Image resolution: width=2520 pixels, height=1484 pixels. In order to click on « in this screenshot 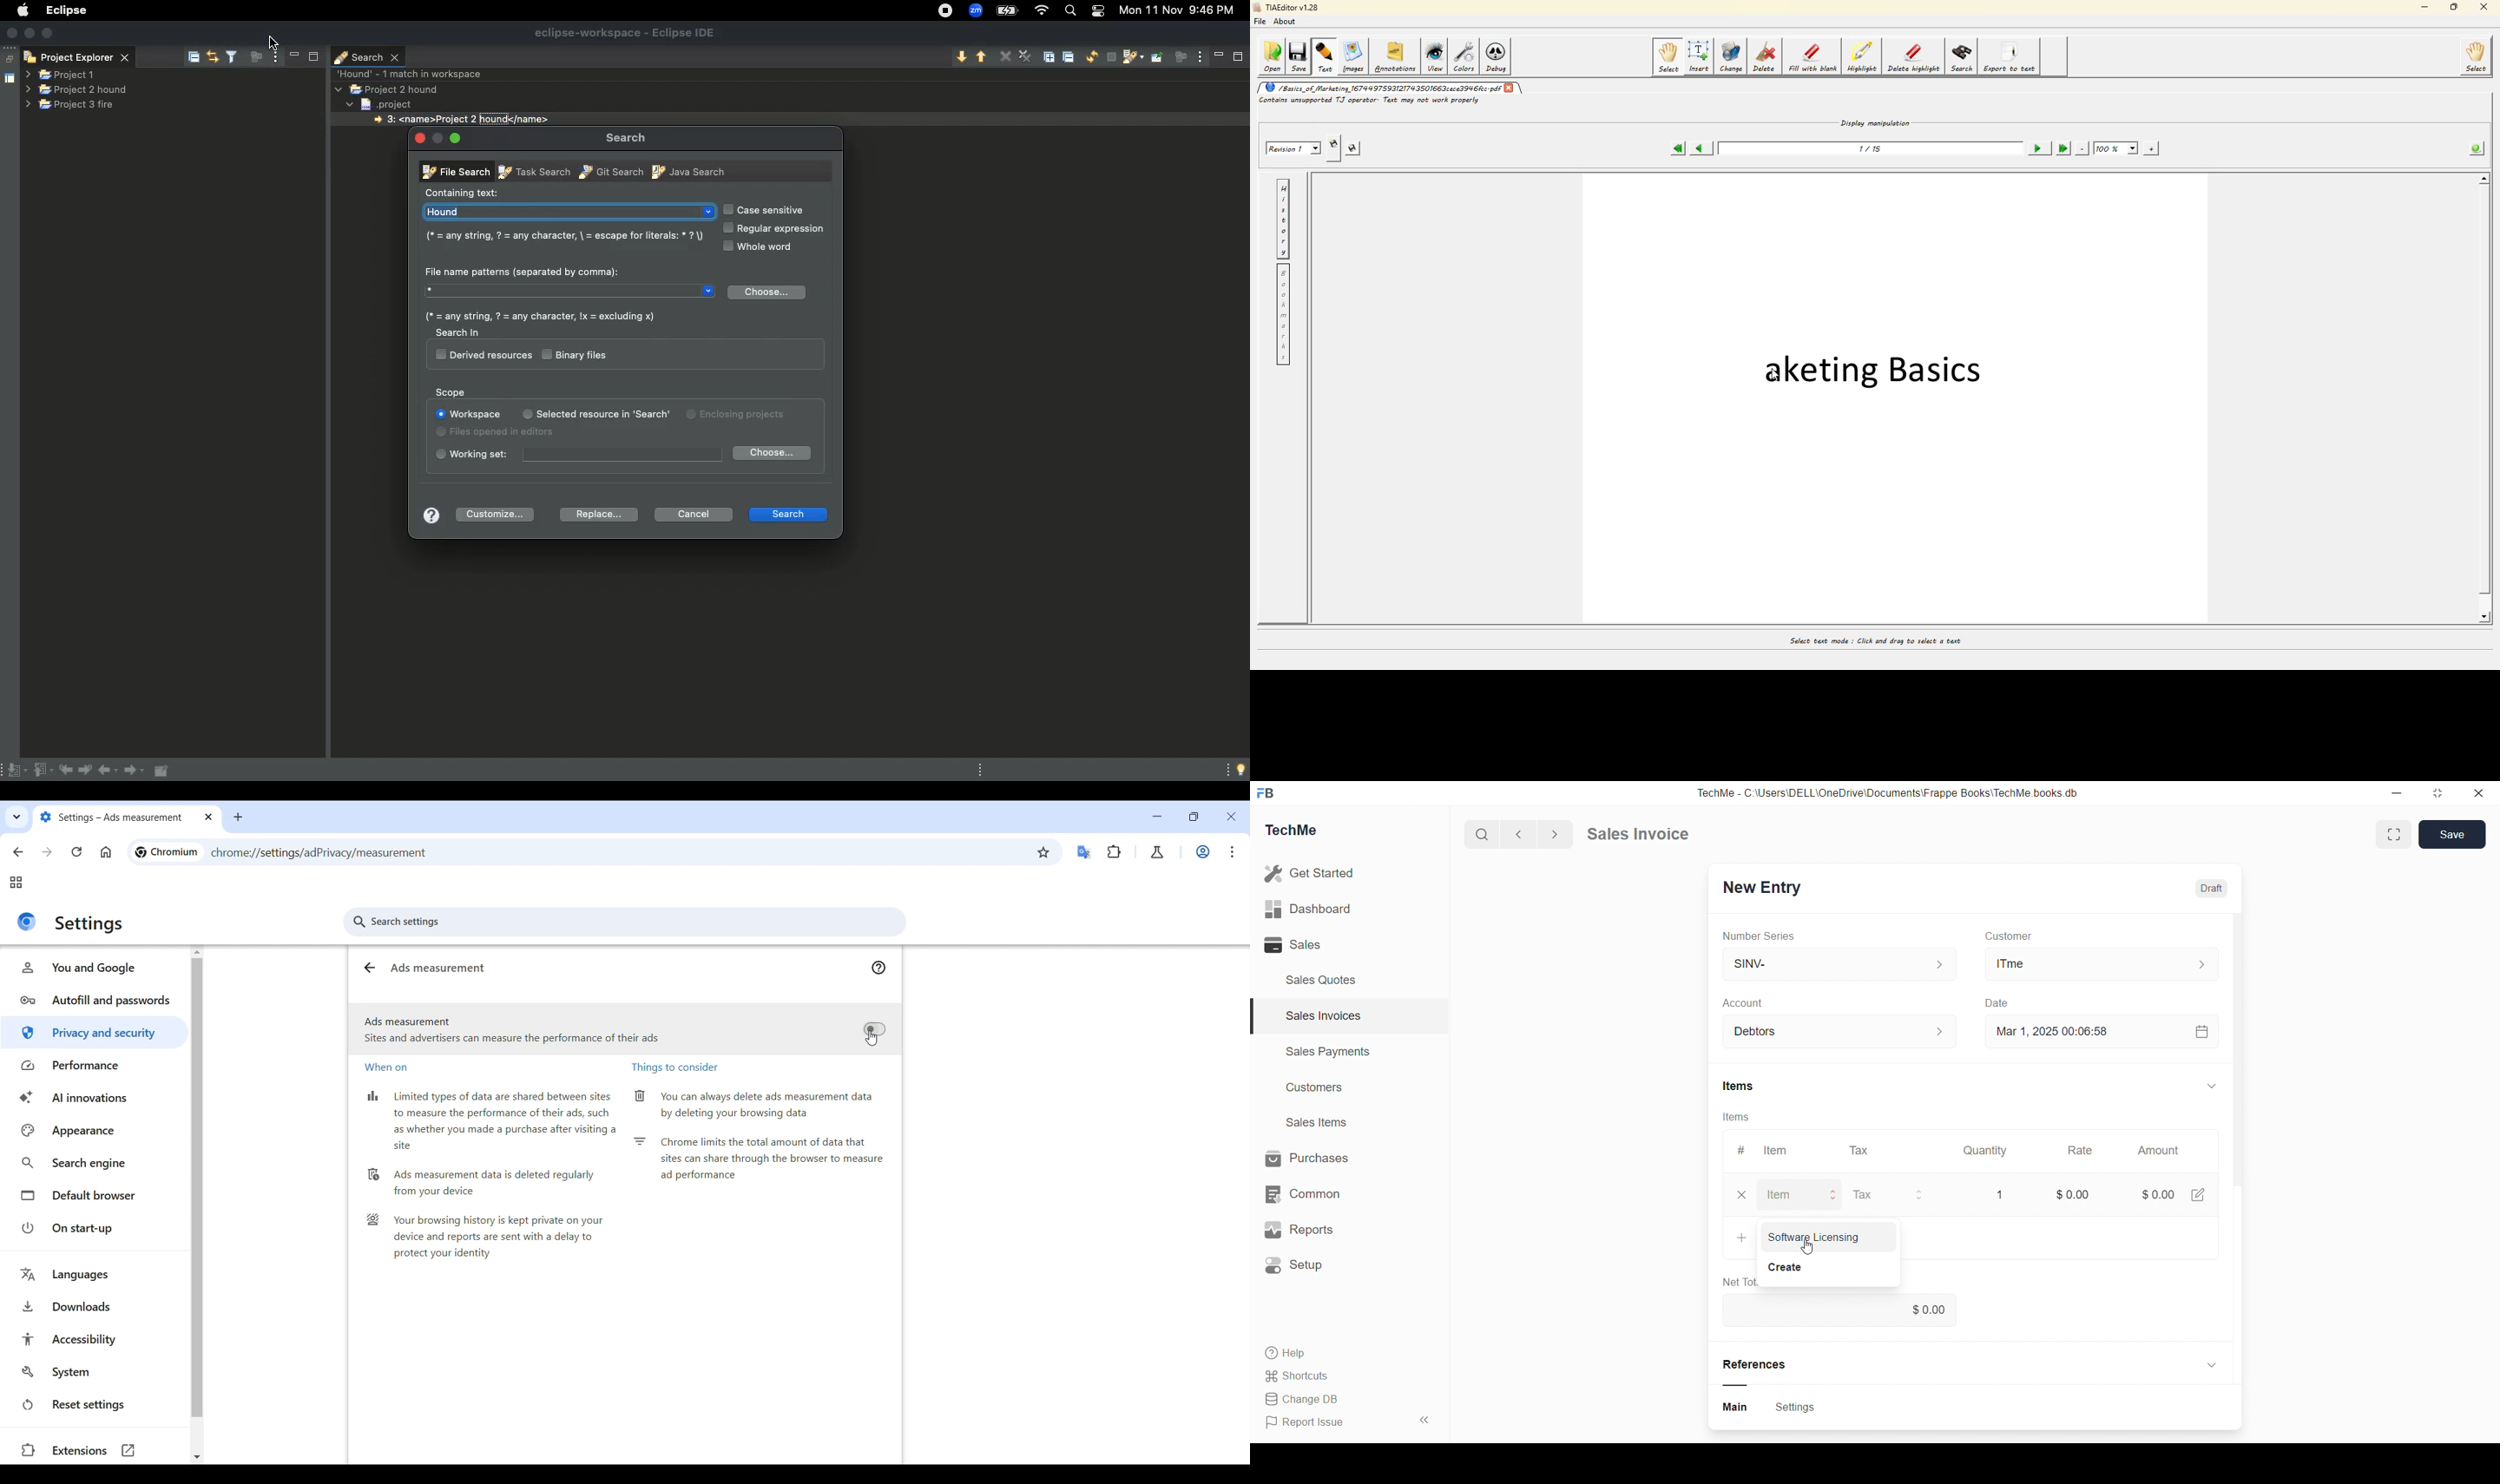, I will do `click(1425, 1418)`.